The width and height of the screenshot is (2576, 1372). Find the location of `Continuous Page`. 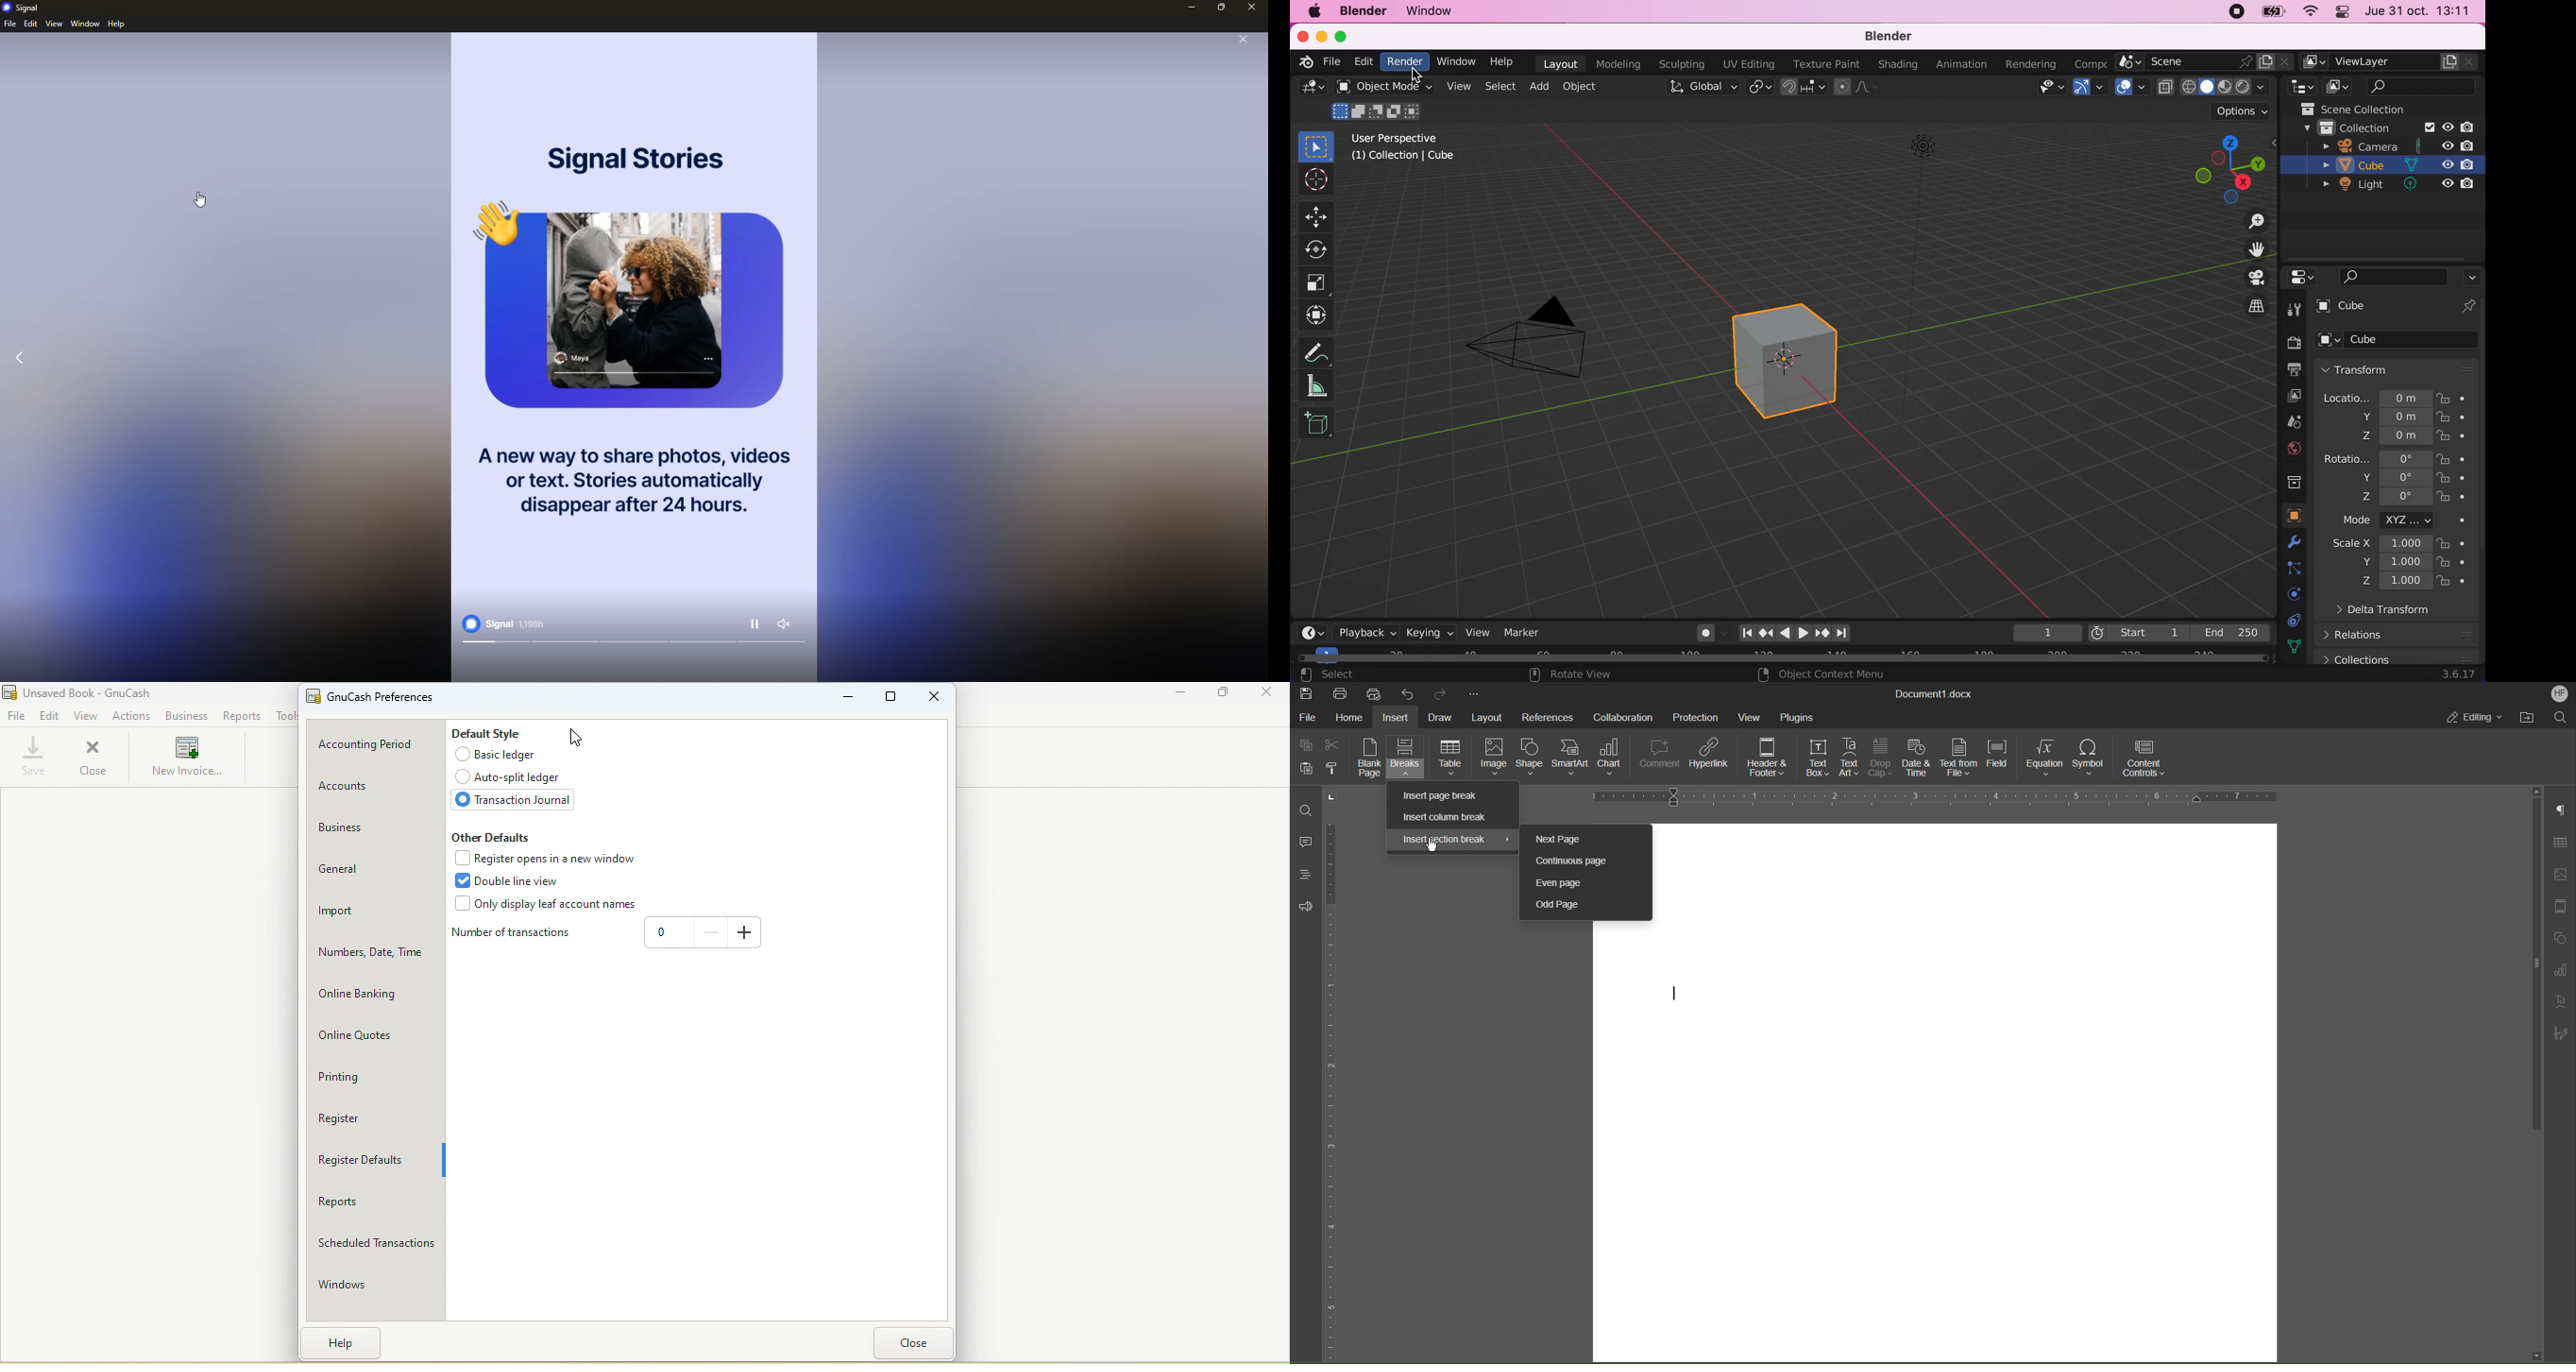

Continuous Page is located at coordinates (1573, 861).